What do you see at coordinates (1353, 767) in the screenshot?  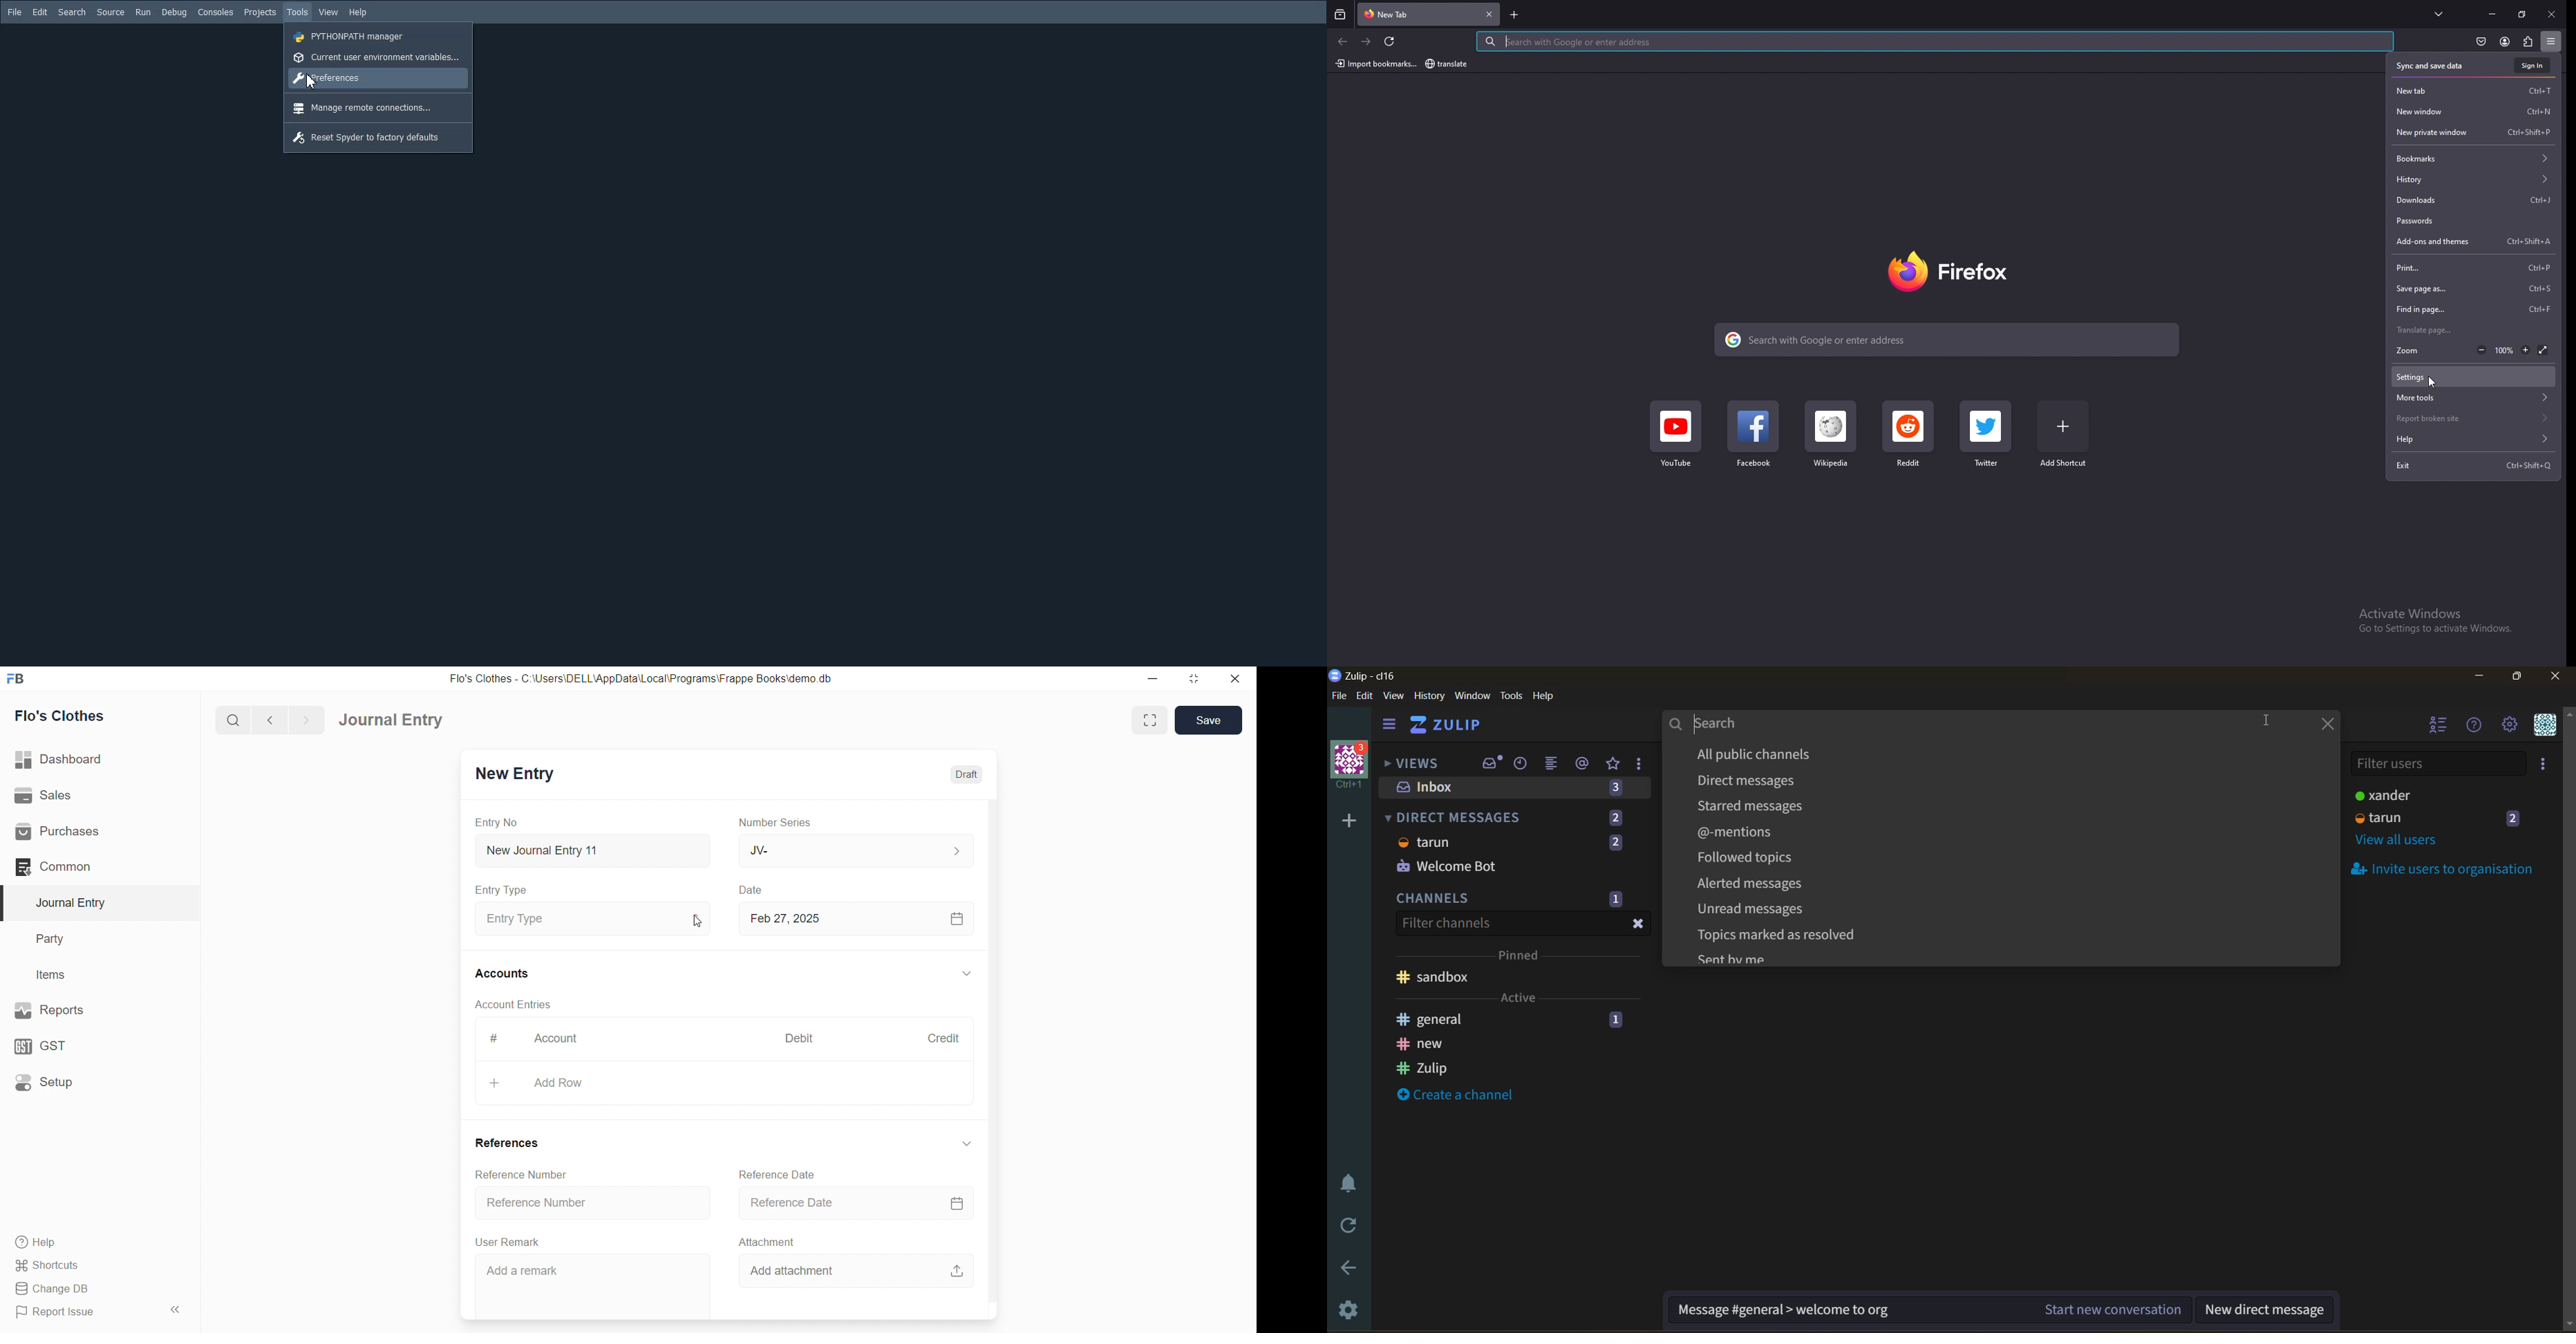 I see `organisation  Ctrl+1` at bounding box center [1353, 767].